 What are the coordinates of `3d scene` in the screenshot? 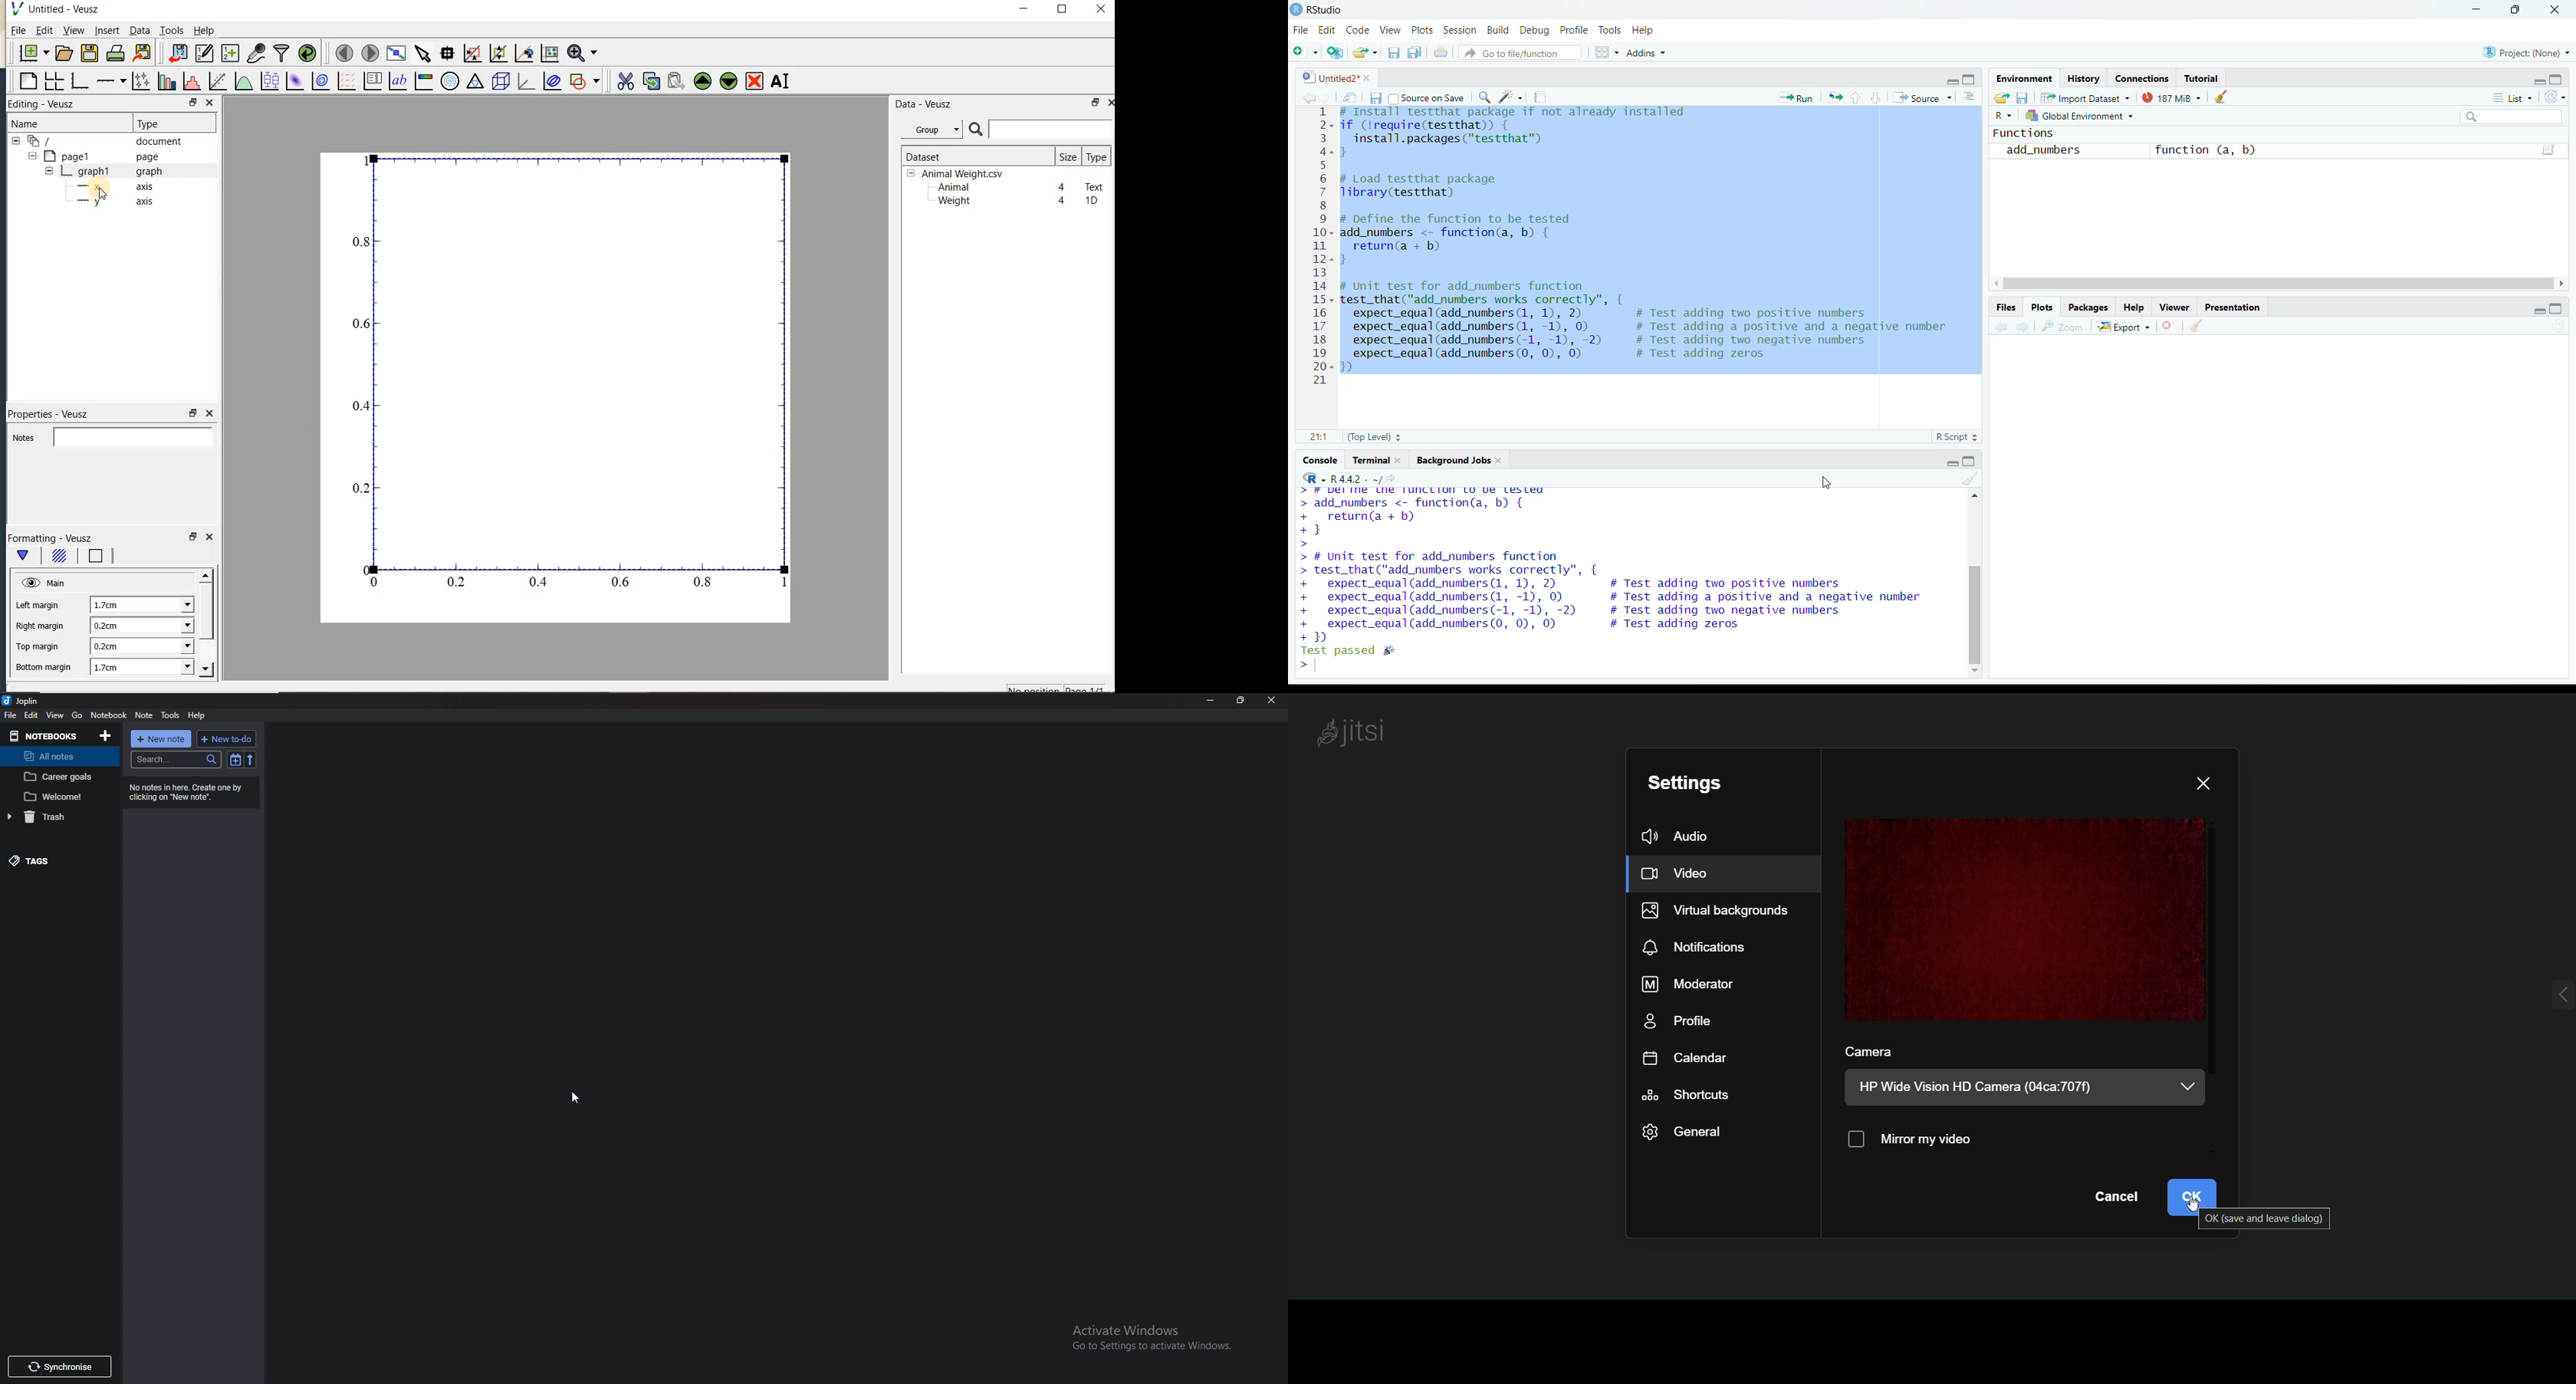 It's located at (499, 82).